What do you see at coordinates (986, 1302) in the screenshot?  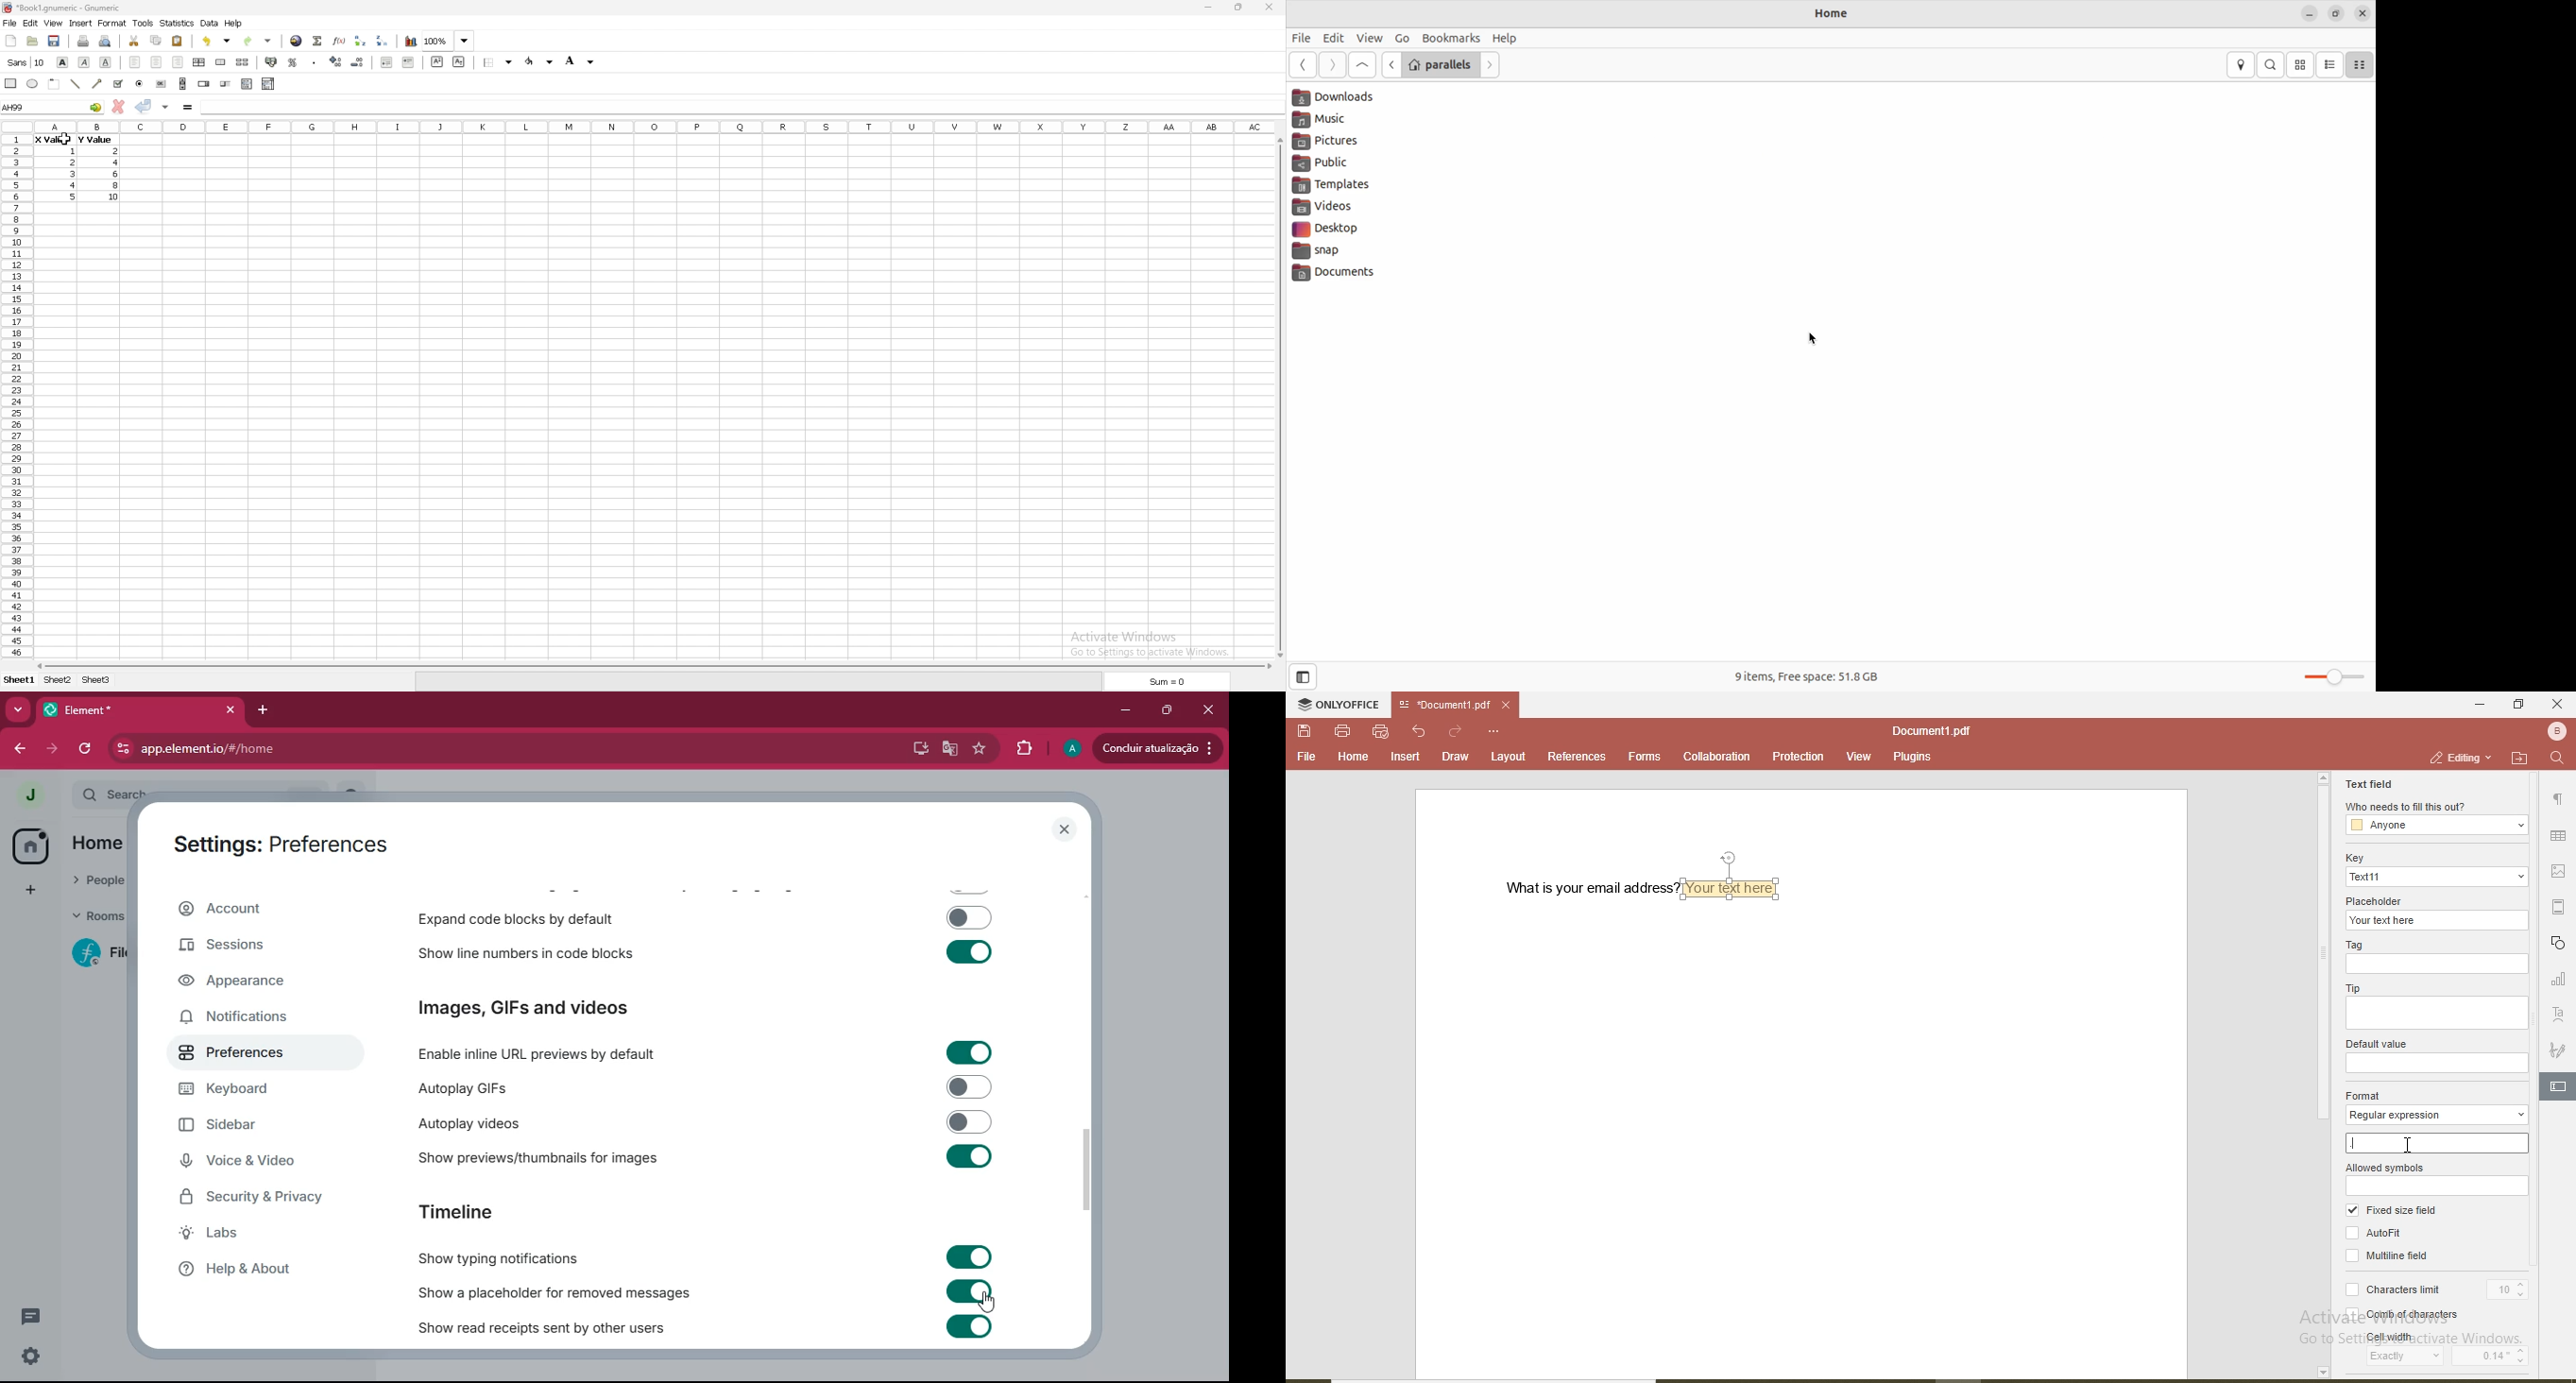 I see `cursor` at bounding box center [986, 1302].